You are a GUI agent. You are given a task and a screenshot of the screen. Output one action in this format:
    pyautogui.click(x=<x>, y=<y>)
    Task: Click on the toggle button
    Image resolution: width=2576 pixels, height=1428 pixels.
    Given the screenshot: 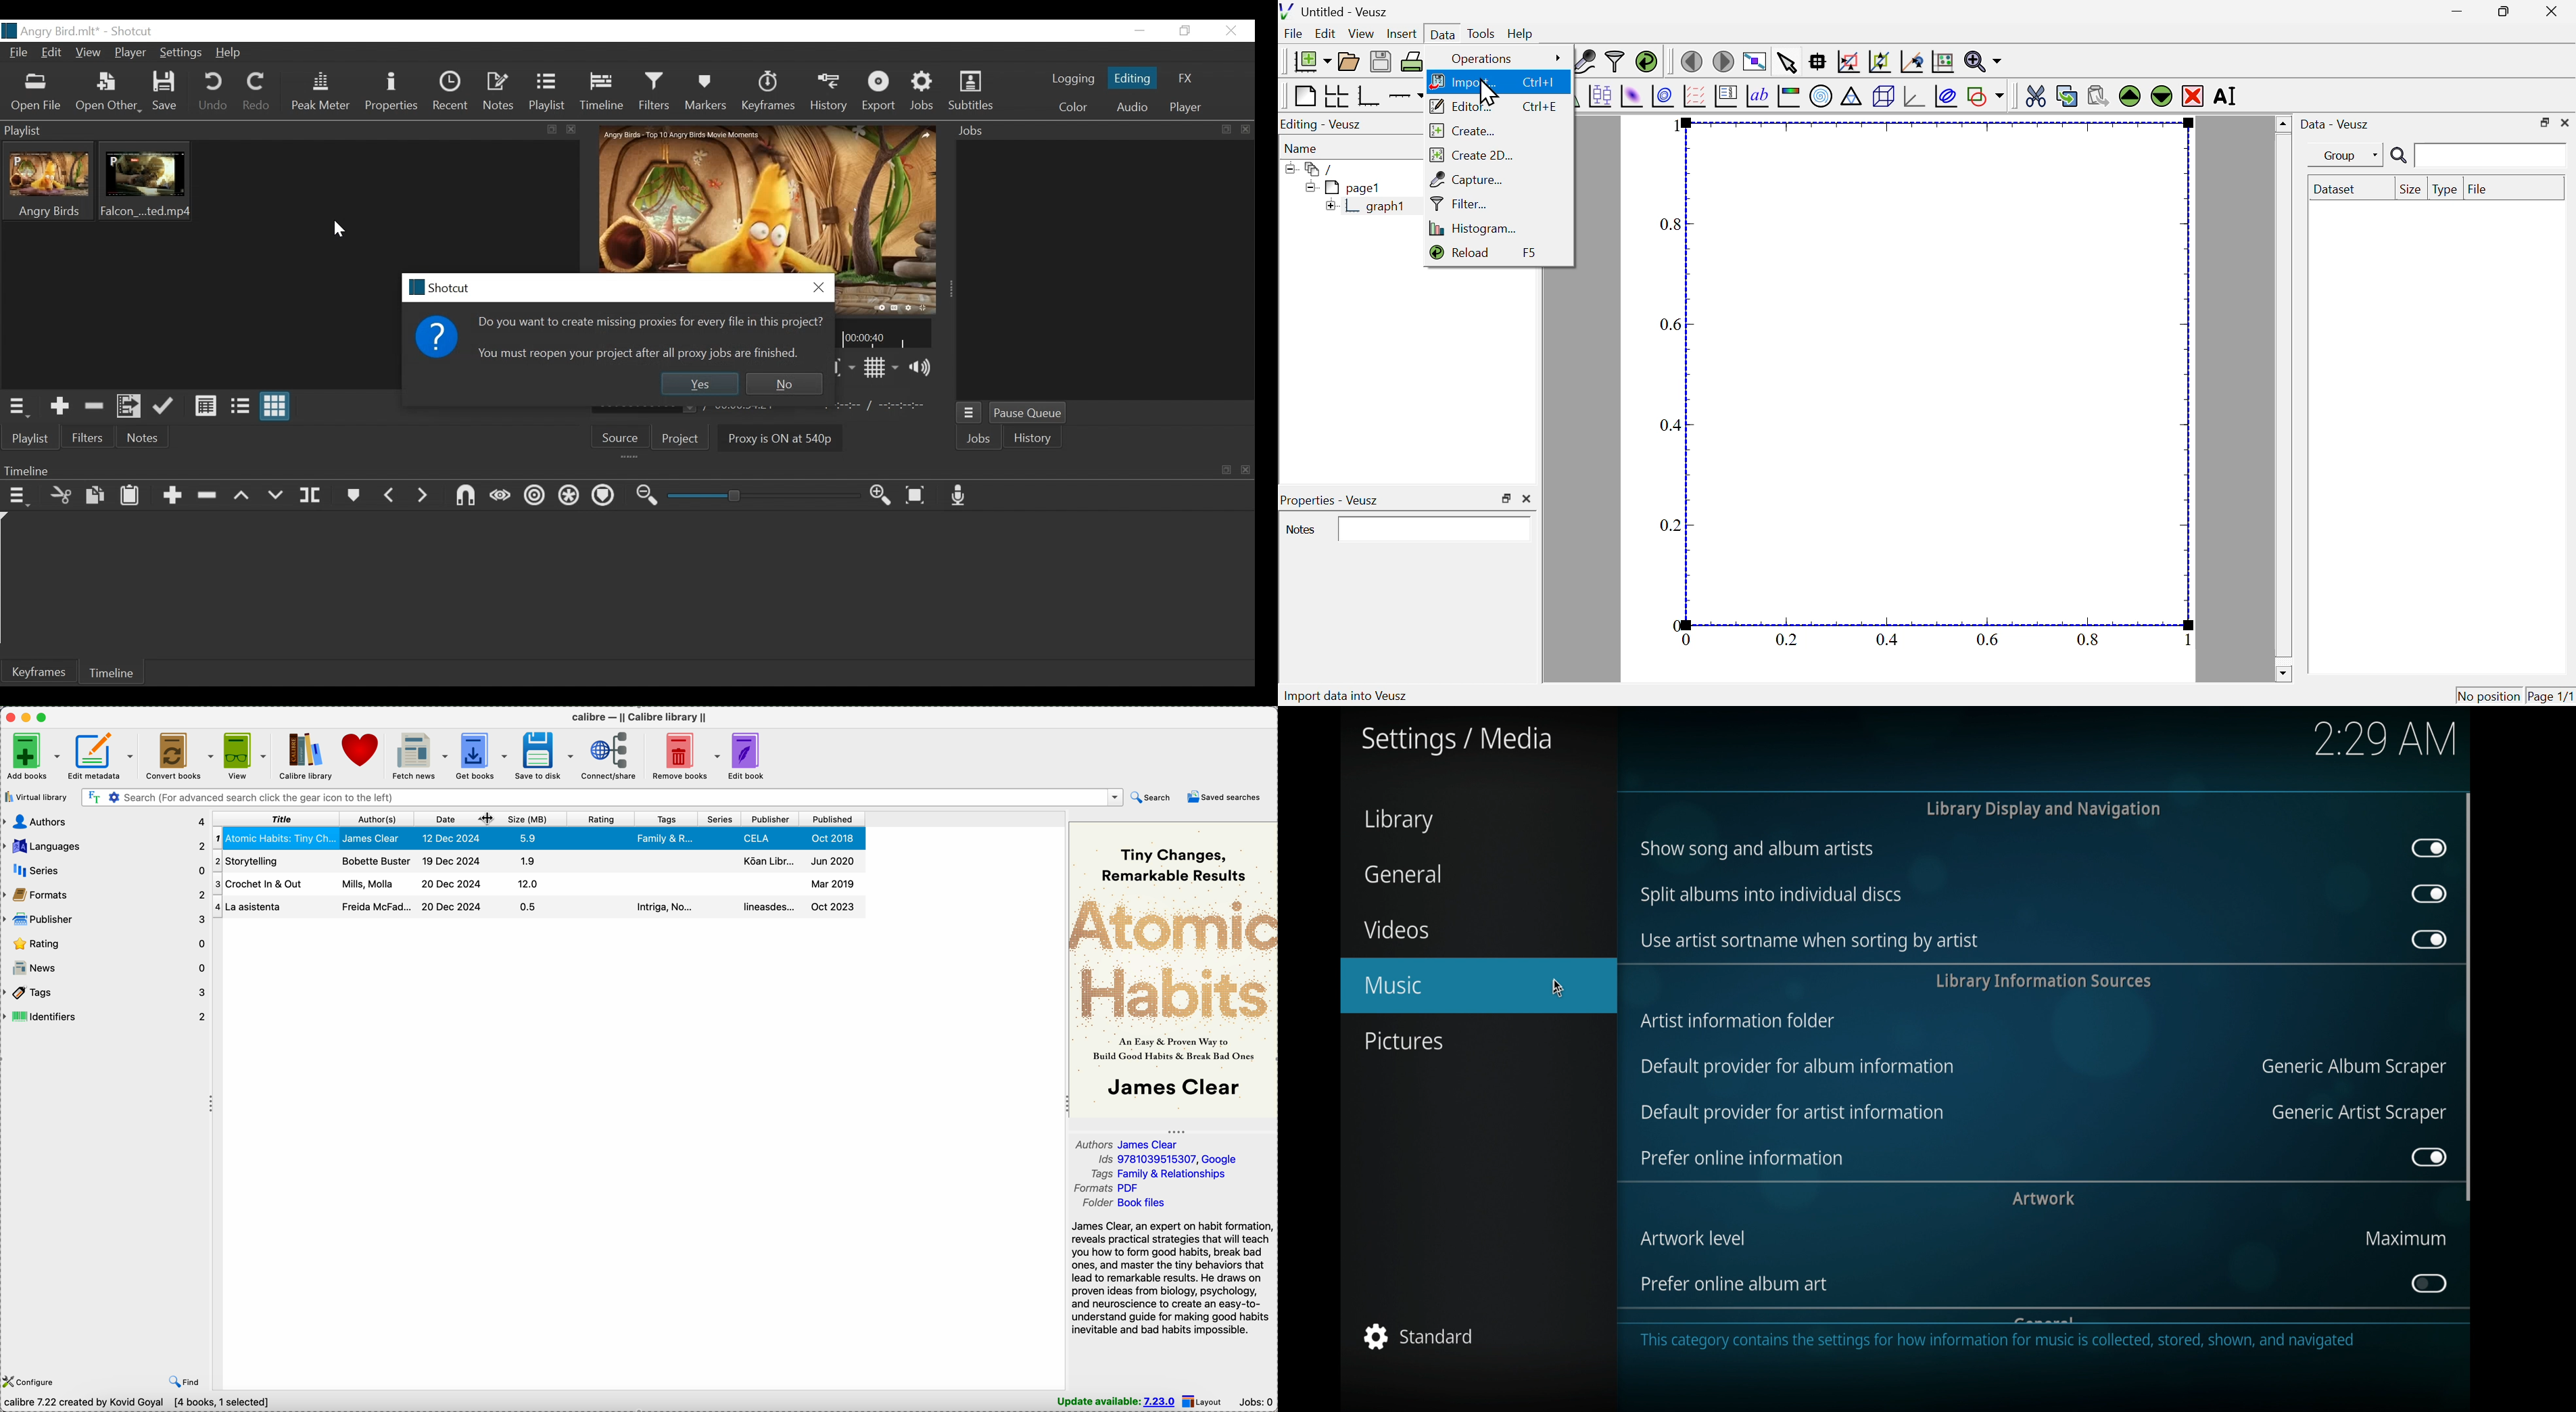 What is the action you would take?
    pyautogui.click(x=2429, y=894)
    